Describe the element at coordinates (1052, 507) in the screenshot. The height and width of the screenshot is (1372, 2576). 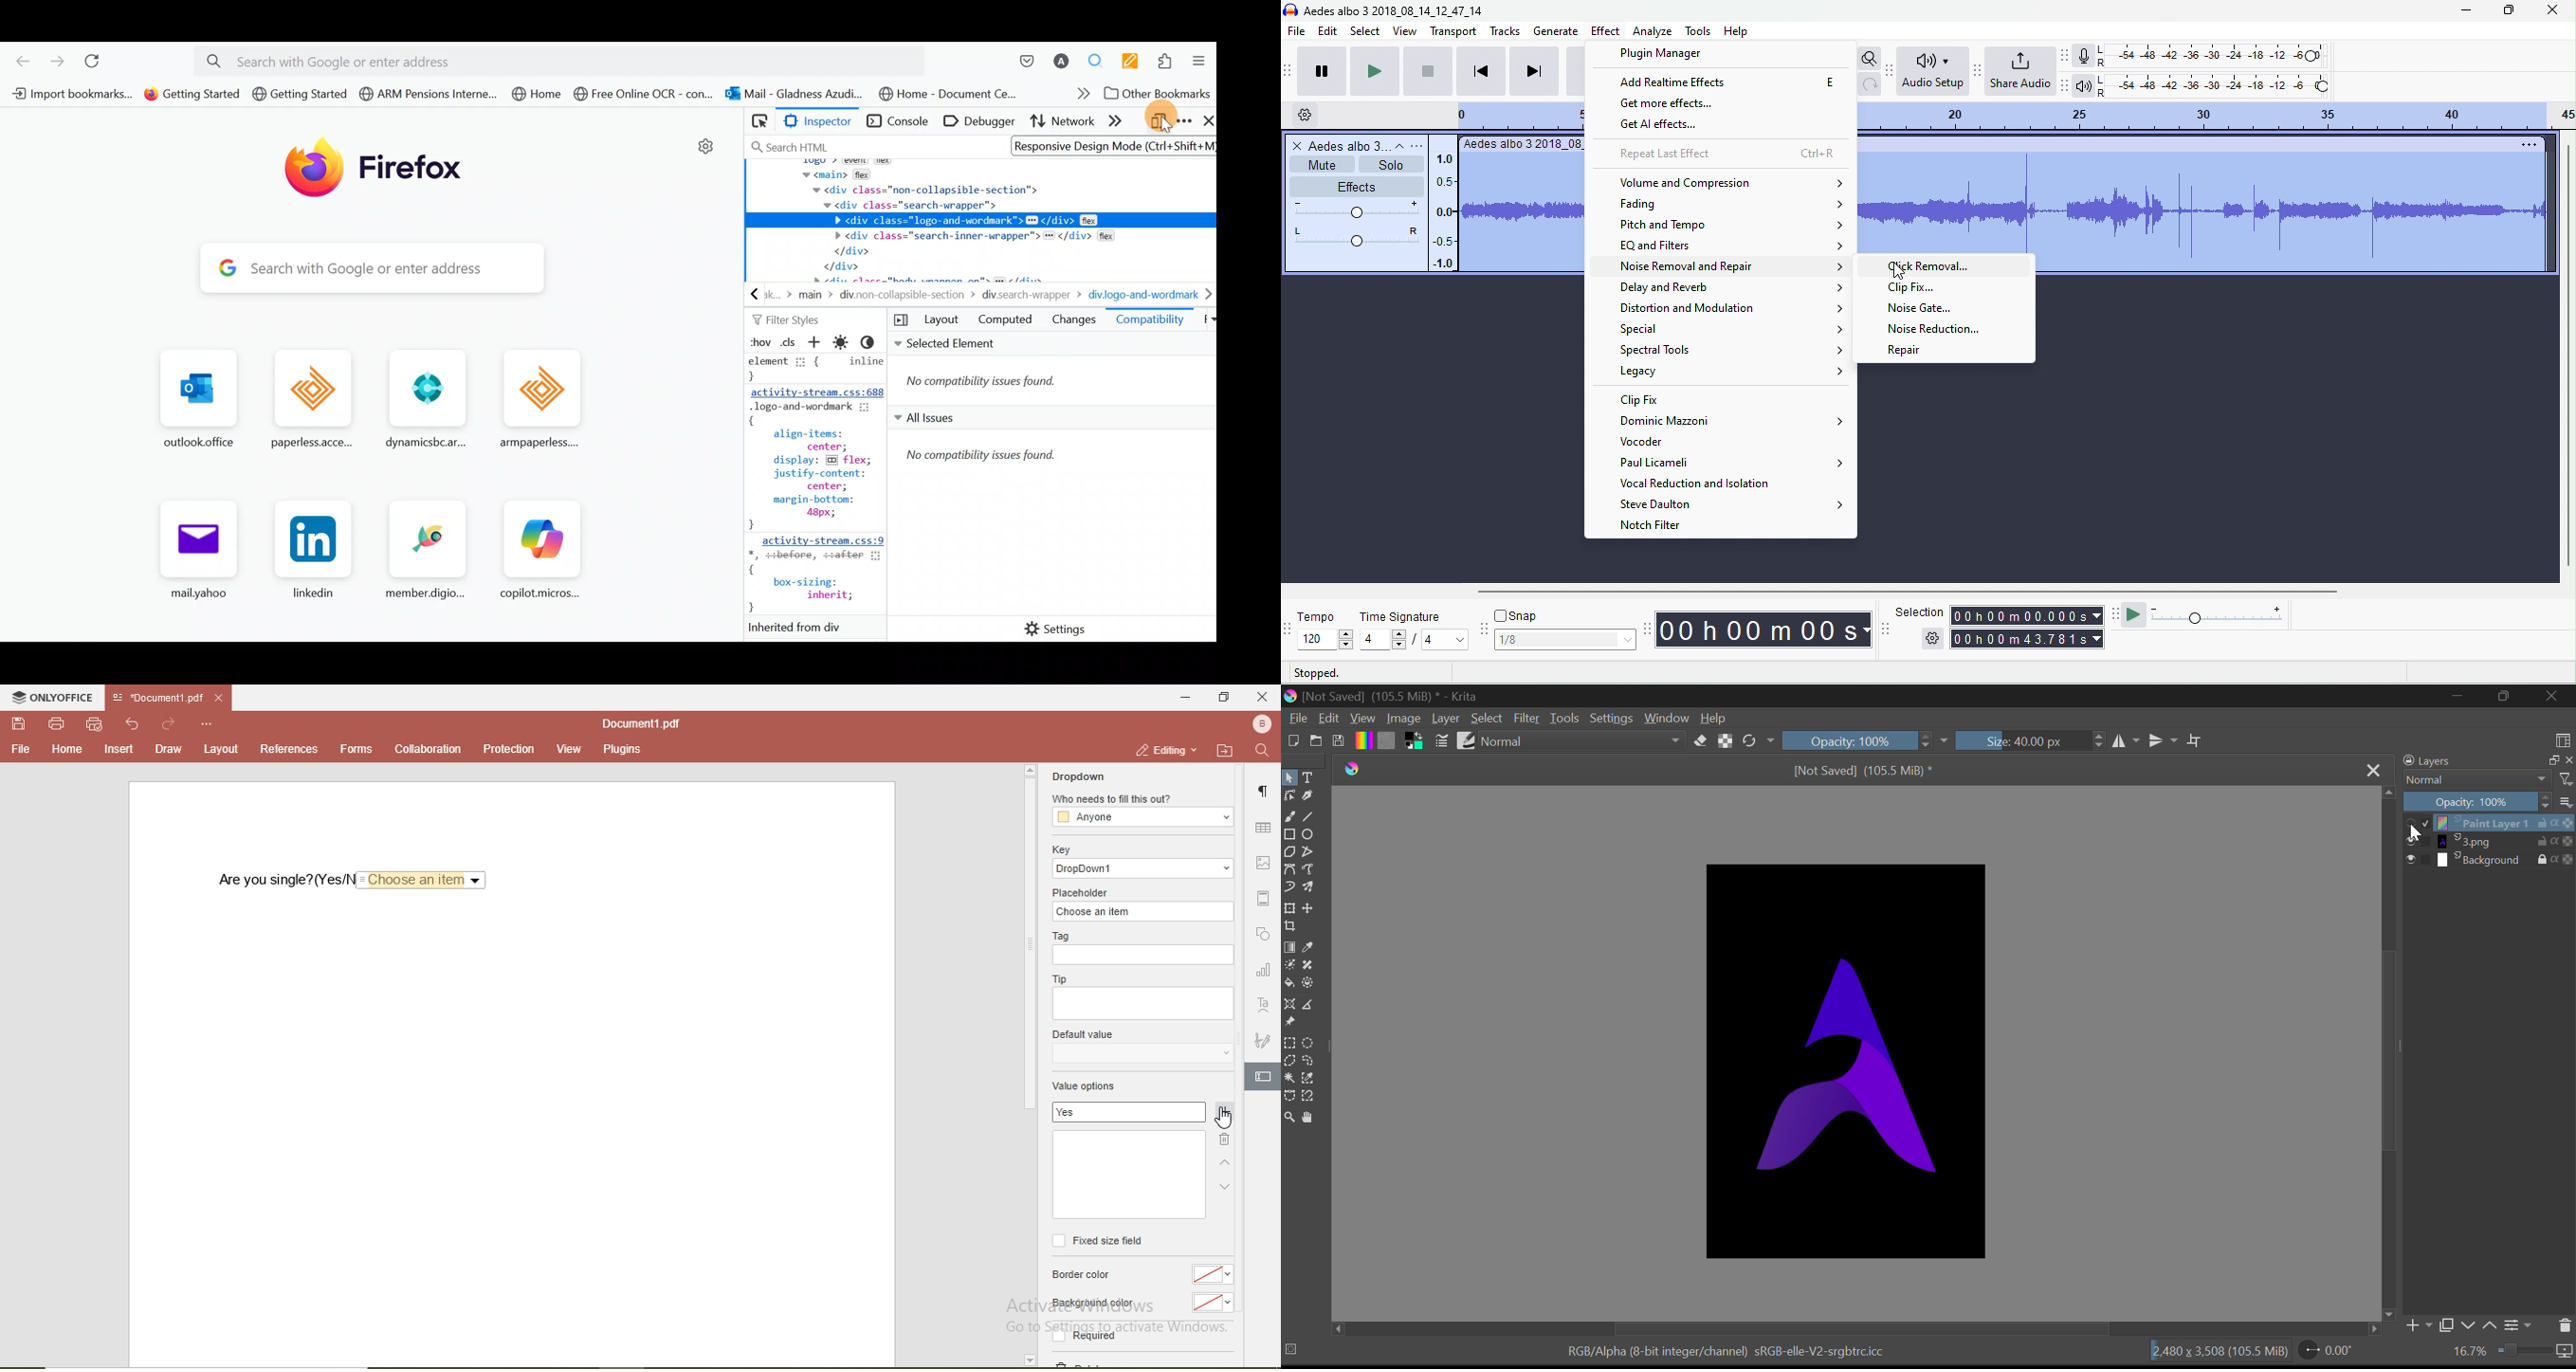
I see `All issues` at that location.